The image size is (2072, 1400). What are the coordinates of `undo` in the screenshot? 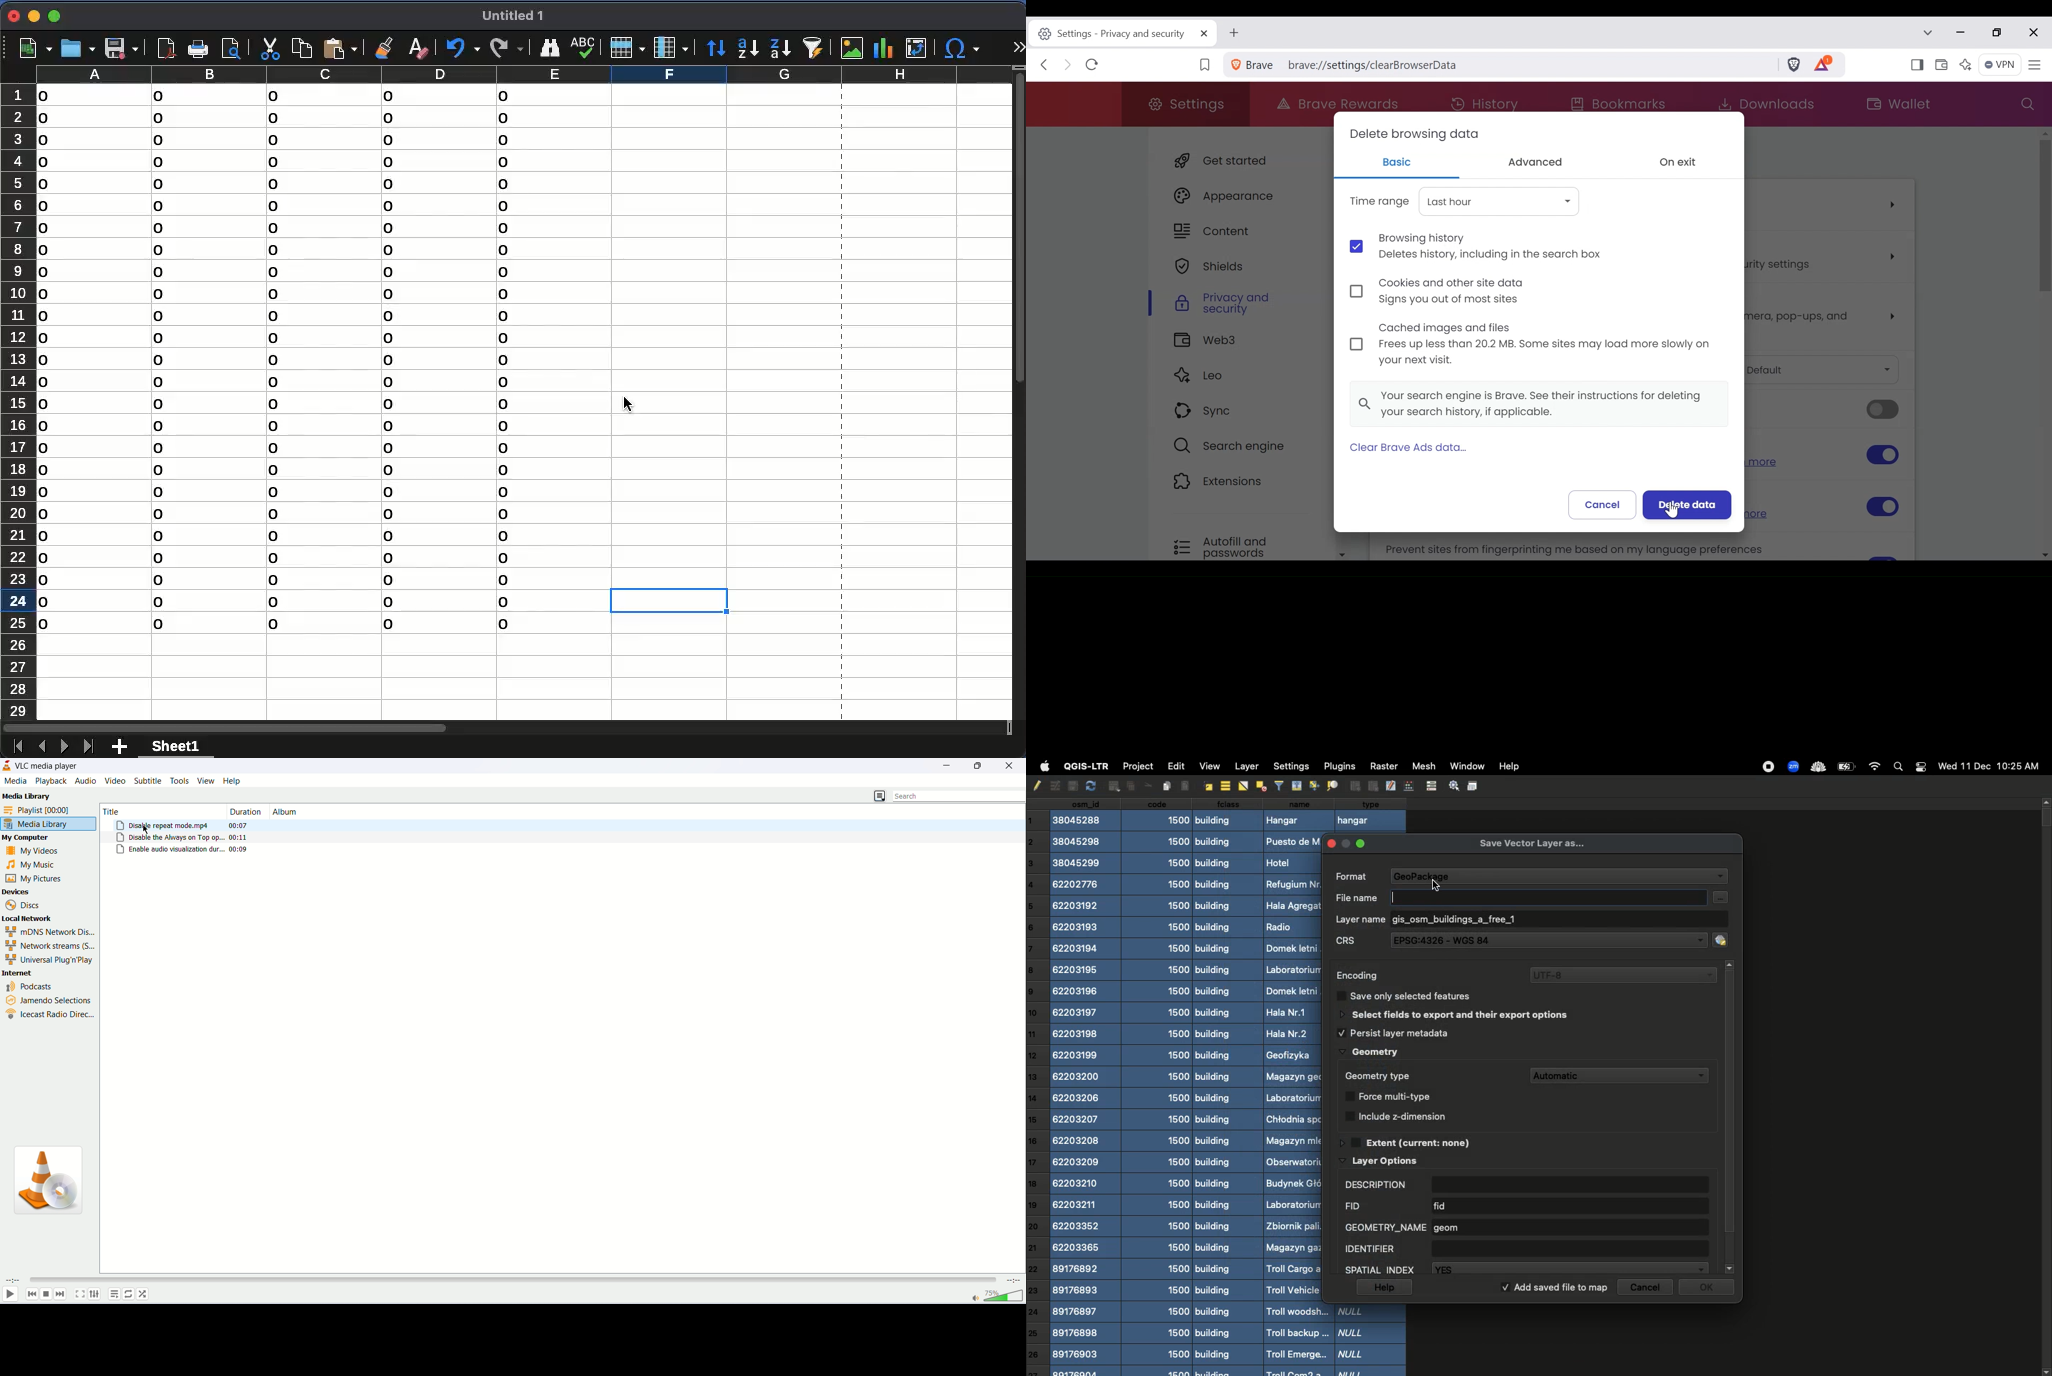 It's located at (463, 49).